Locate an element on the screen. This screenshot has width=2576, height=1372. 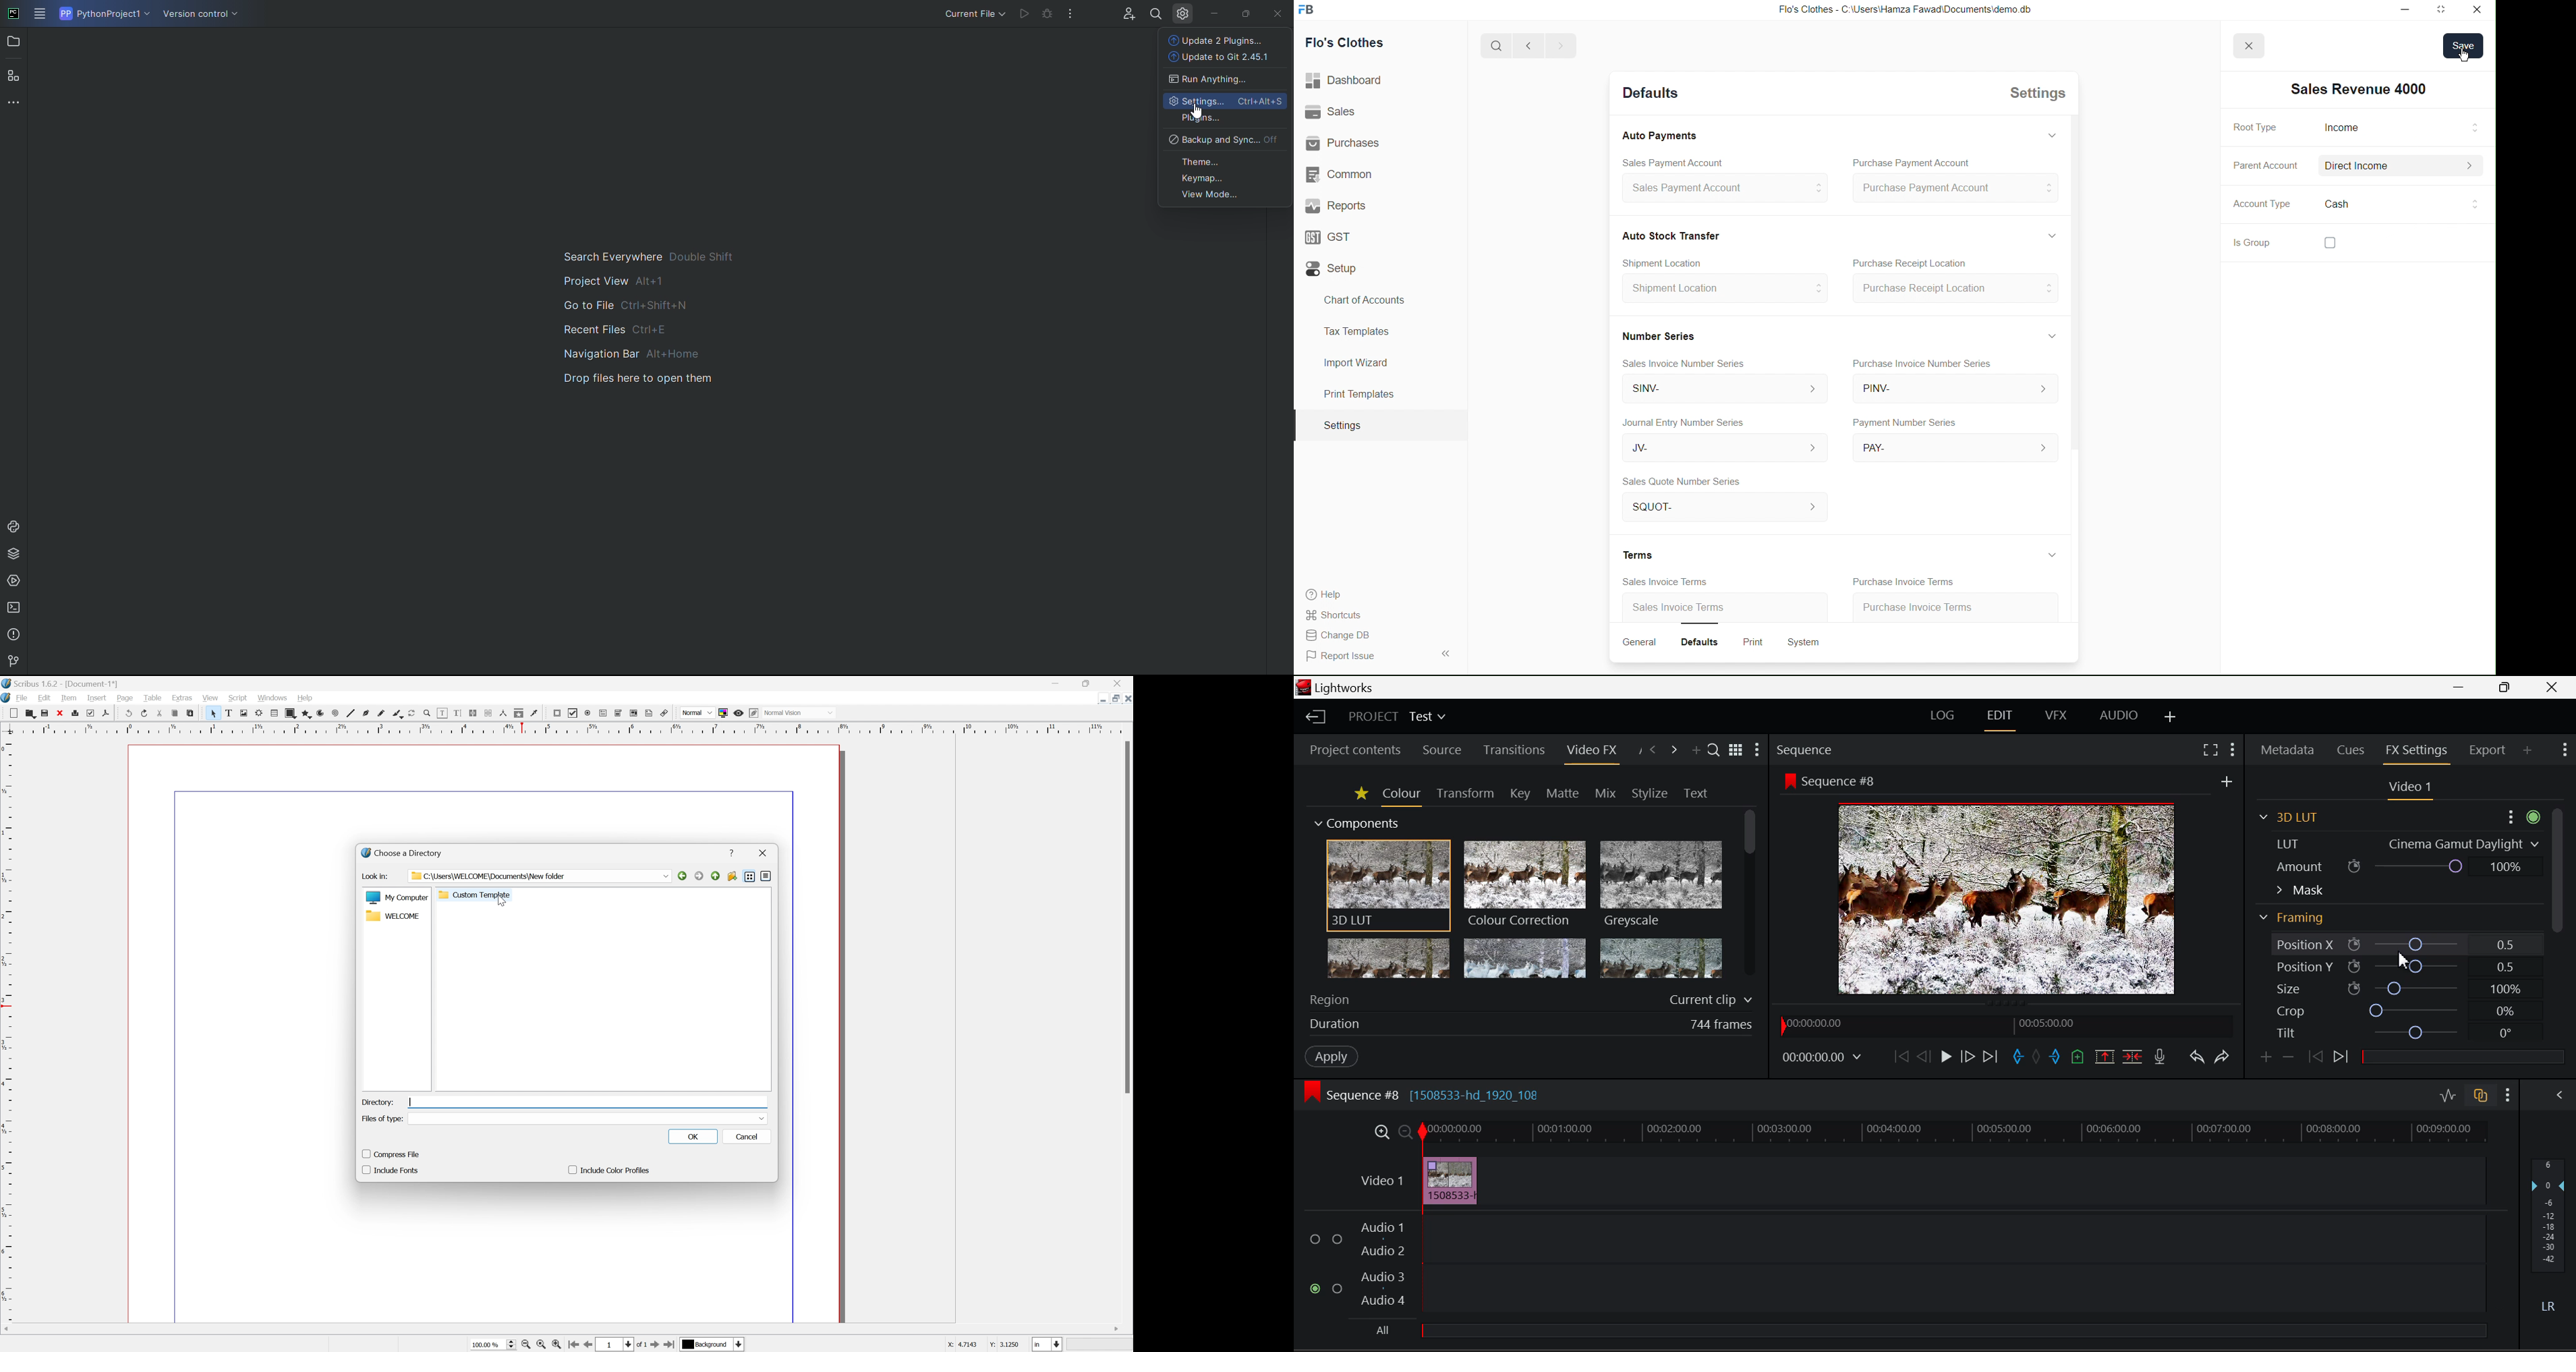
save as pdf is located at coordinates (106, 714).